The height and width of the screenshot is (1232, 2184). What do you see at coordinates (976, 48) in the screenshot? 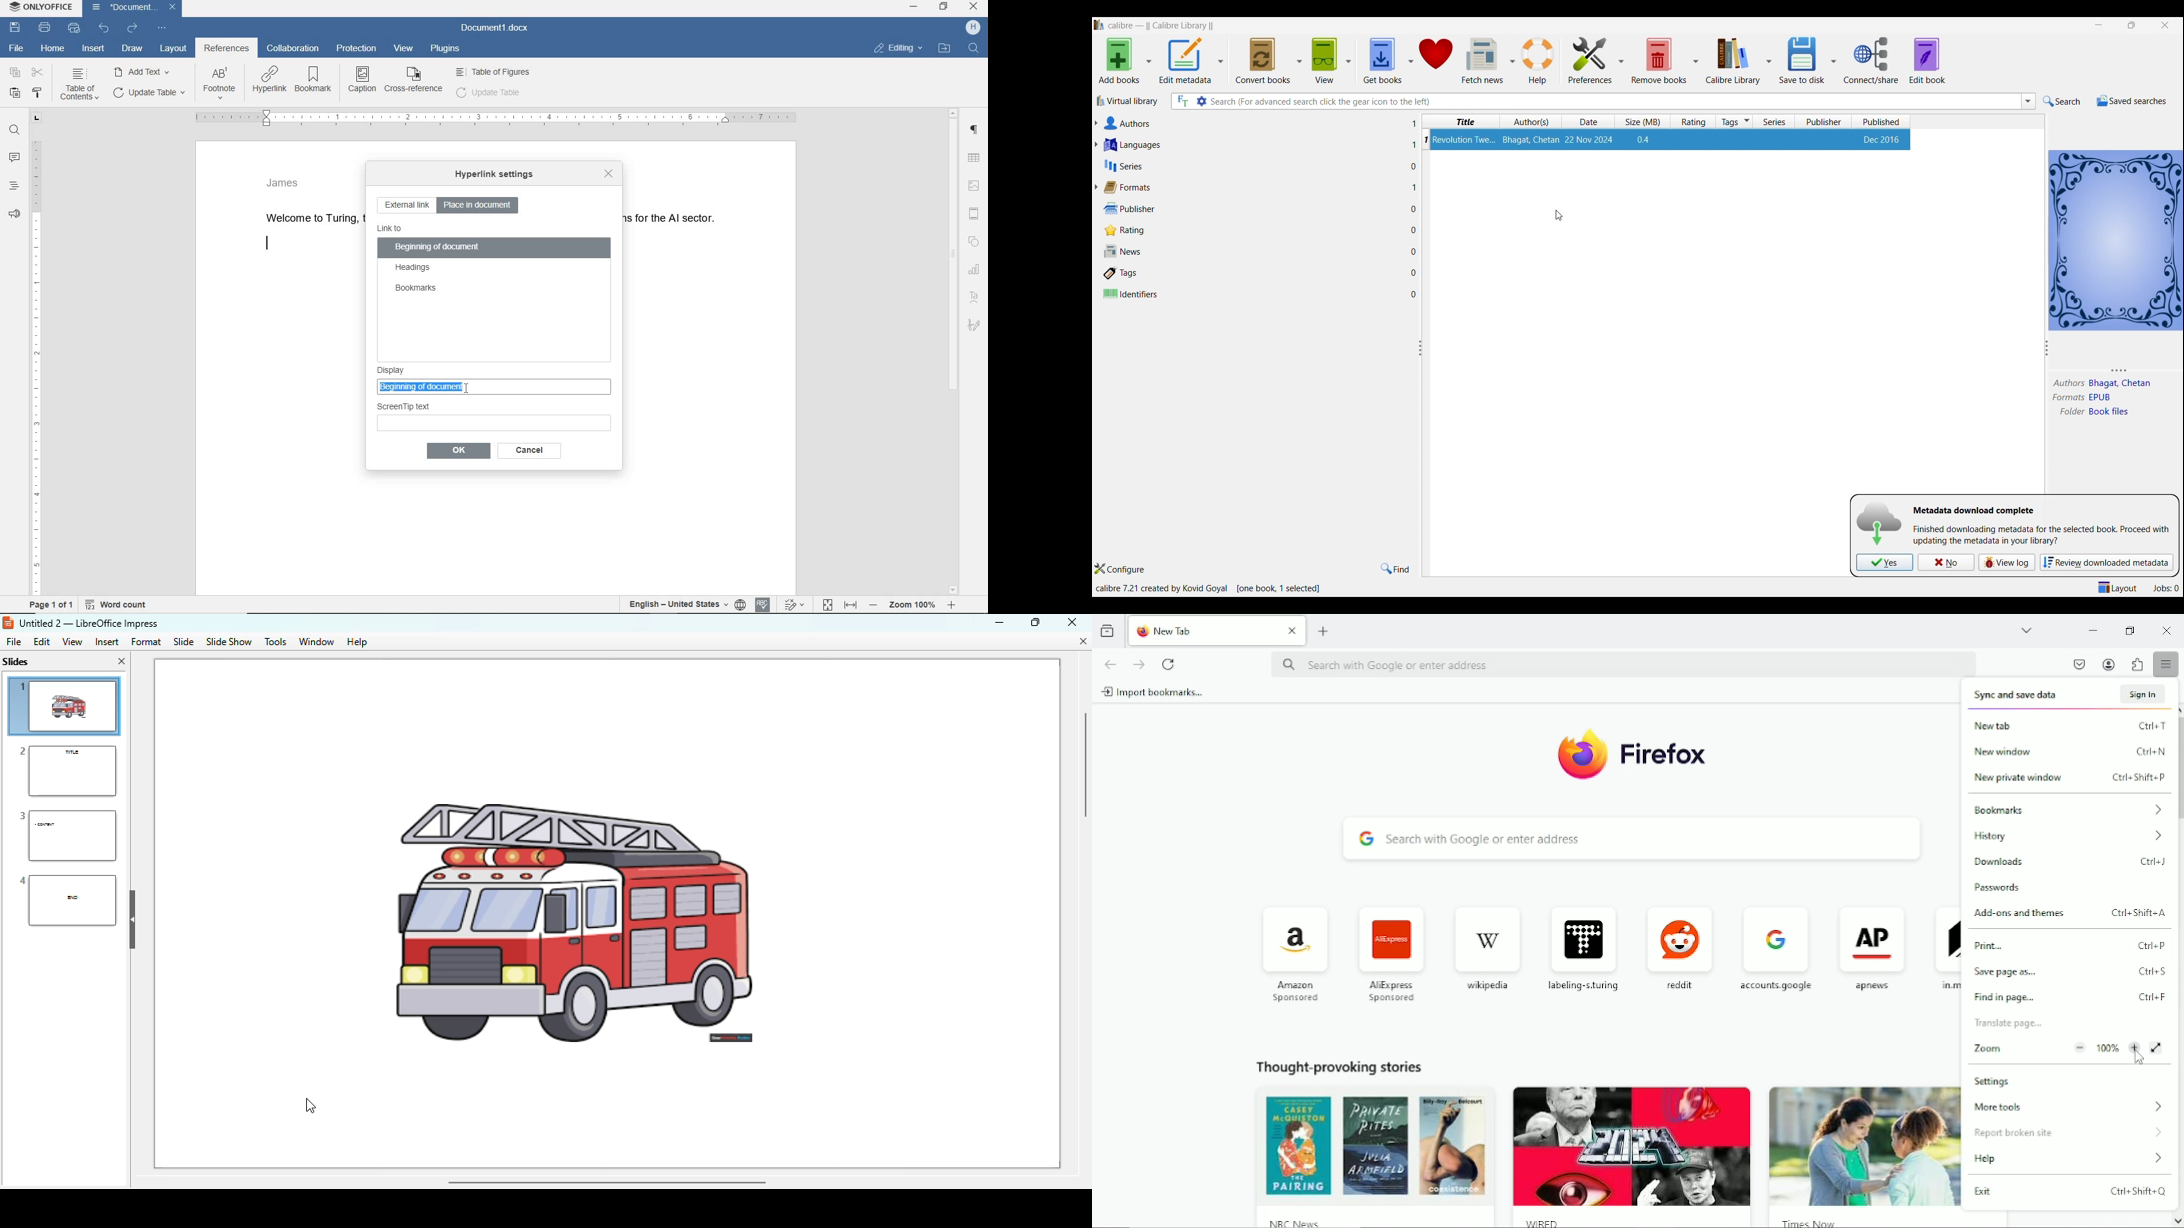
I see `Find` at bounding box center [976, 48].